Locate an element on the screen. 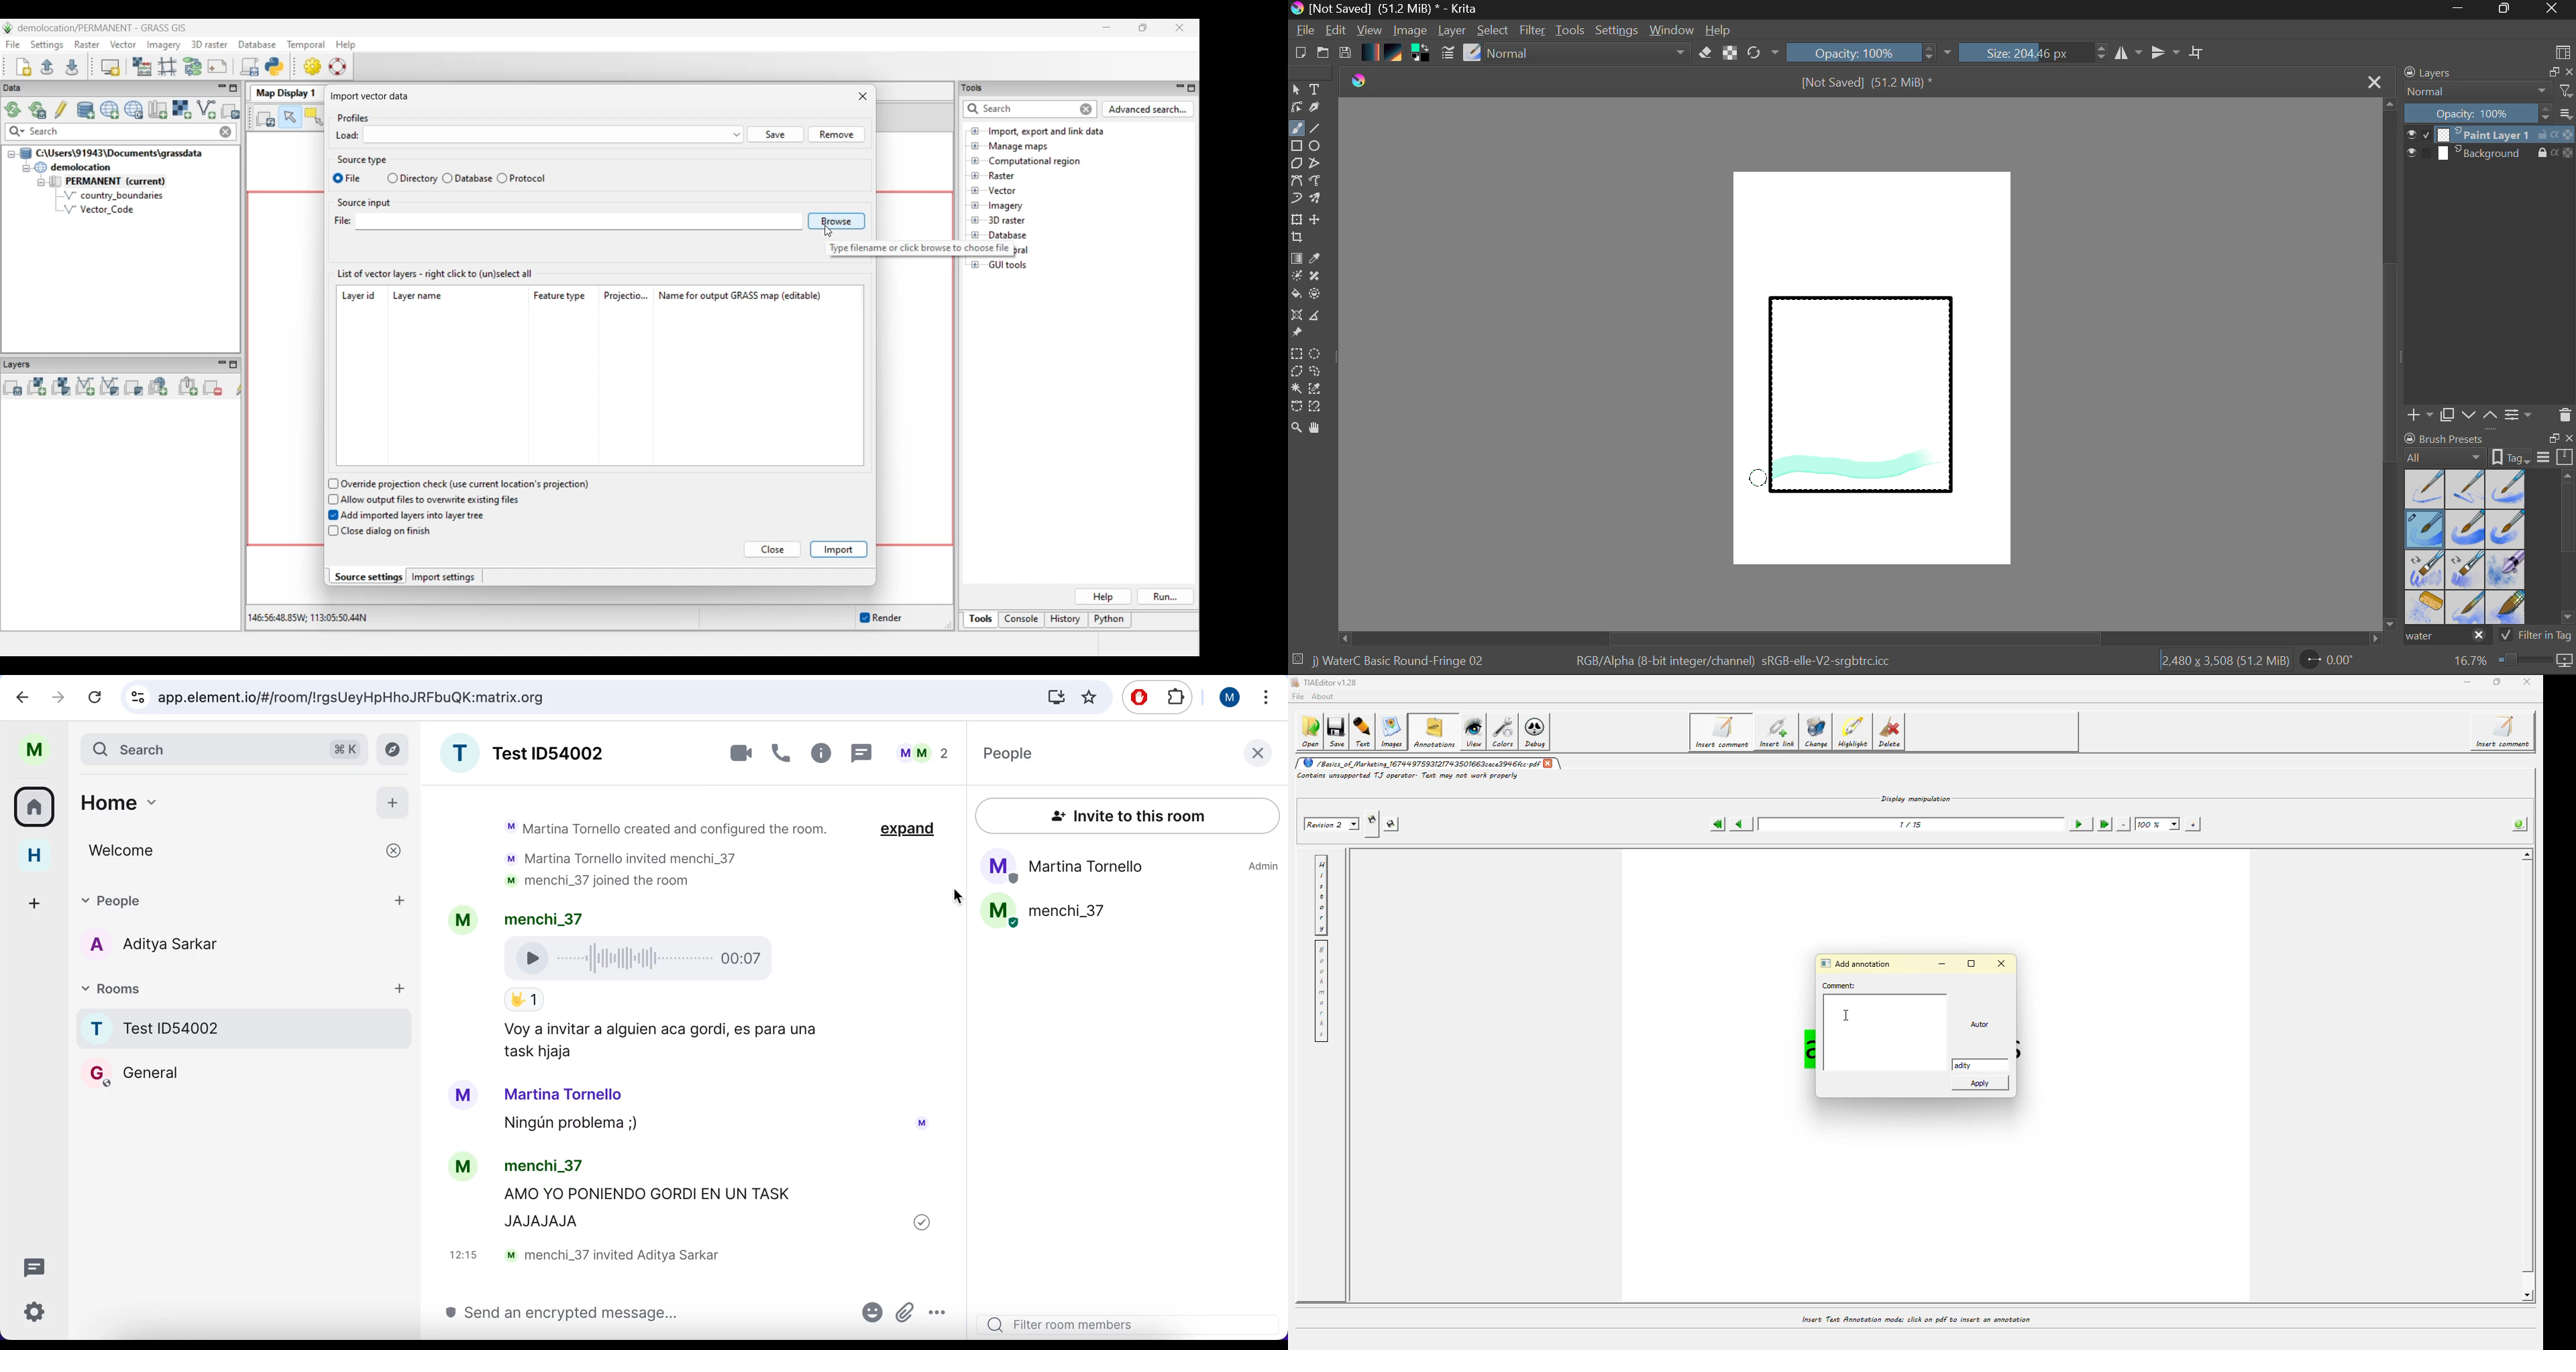 The width and height of the screenshot is (2576, 1372). Lock Alpha is located at coordinates (1728, 54).